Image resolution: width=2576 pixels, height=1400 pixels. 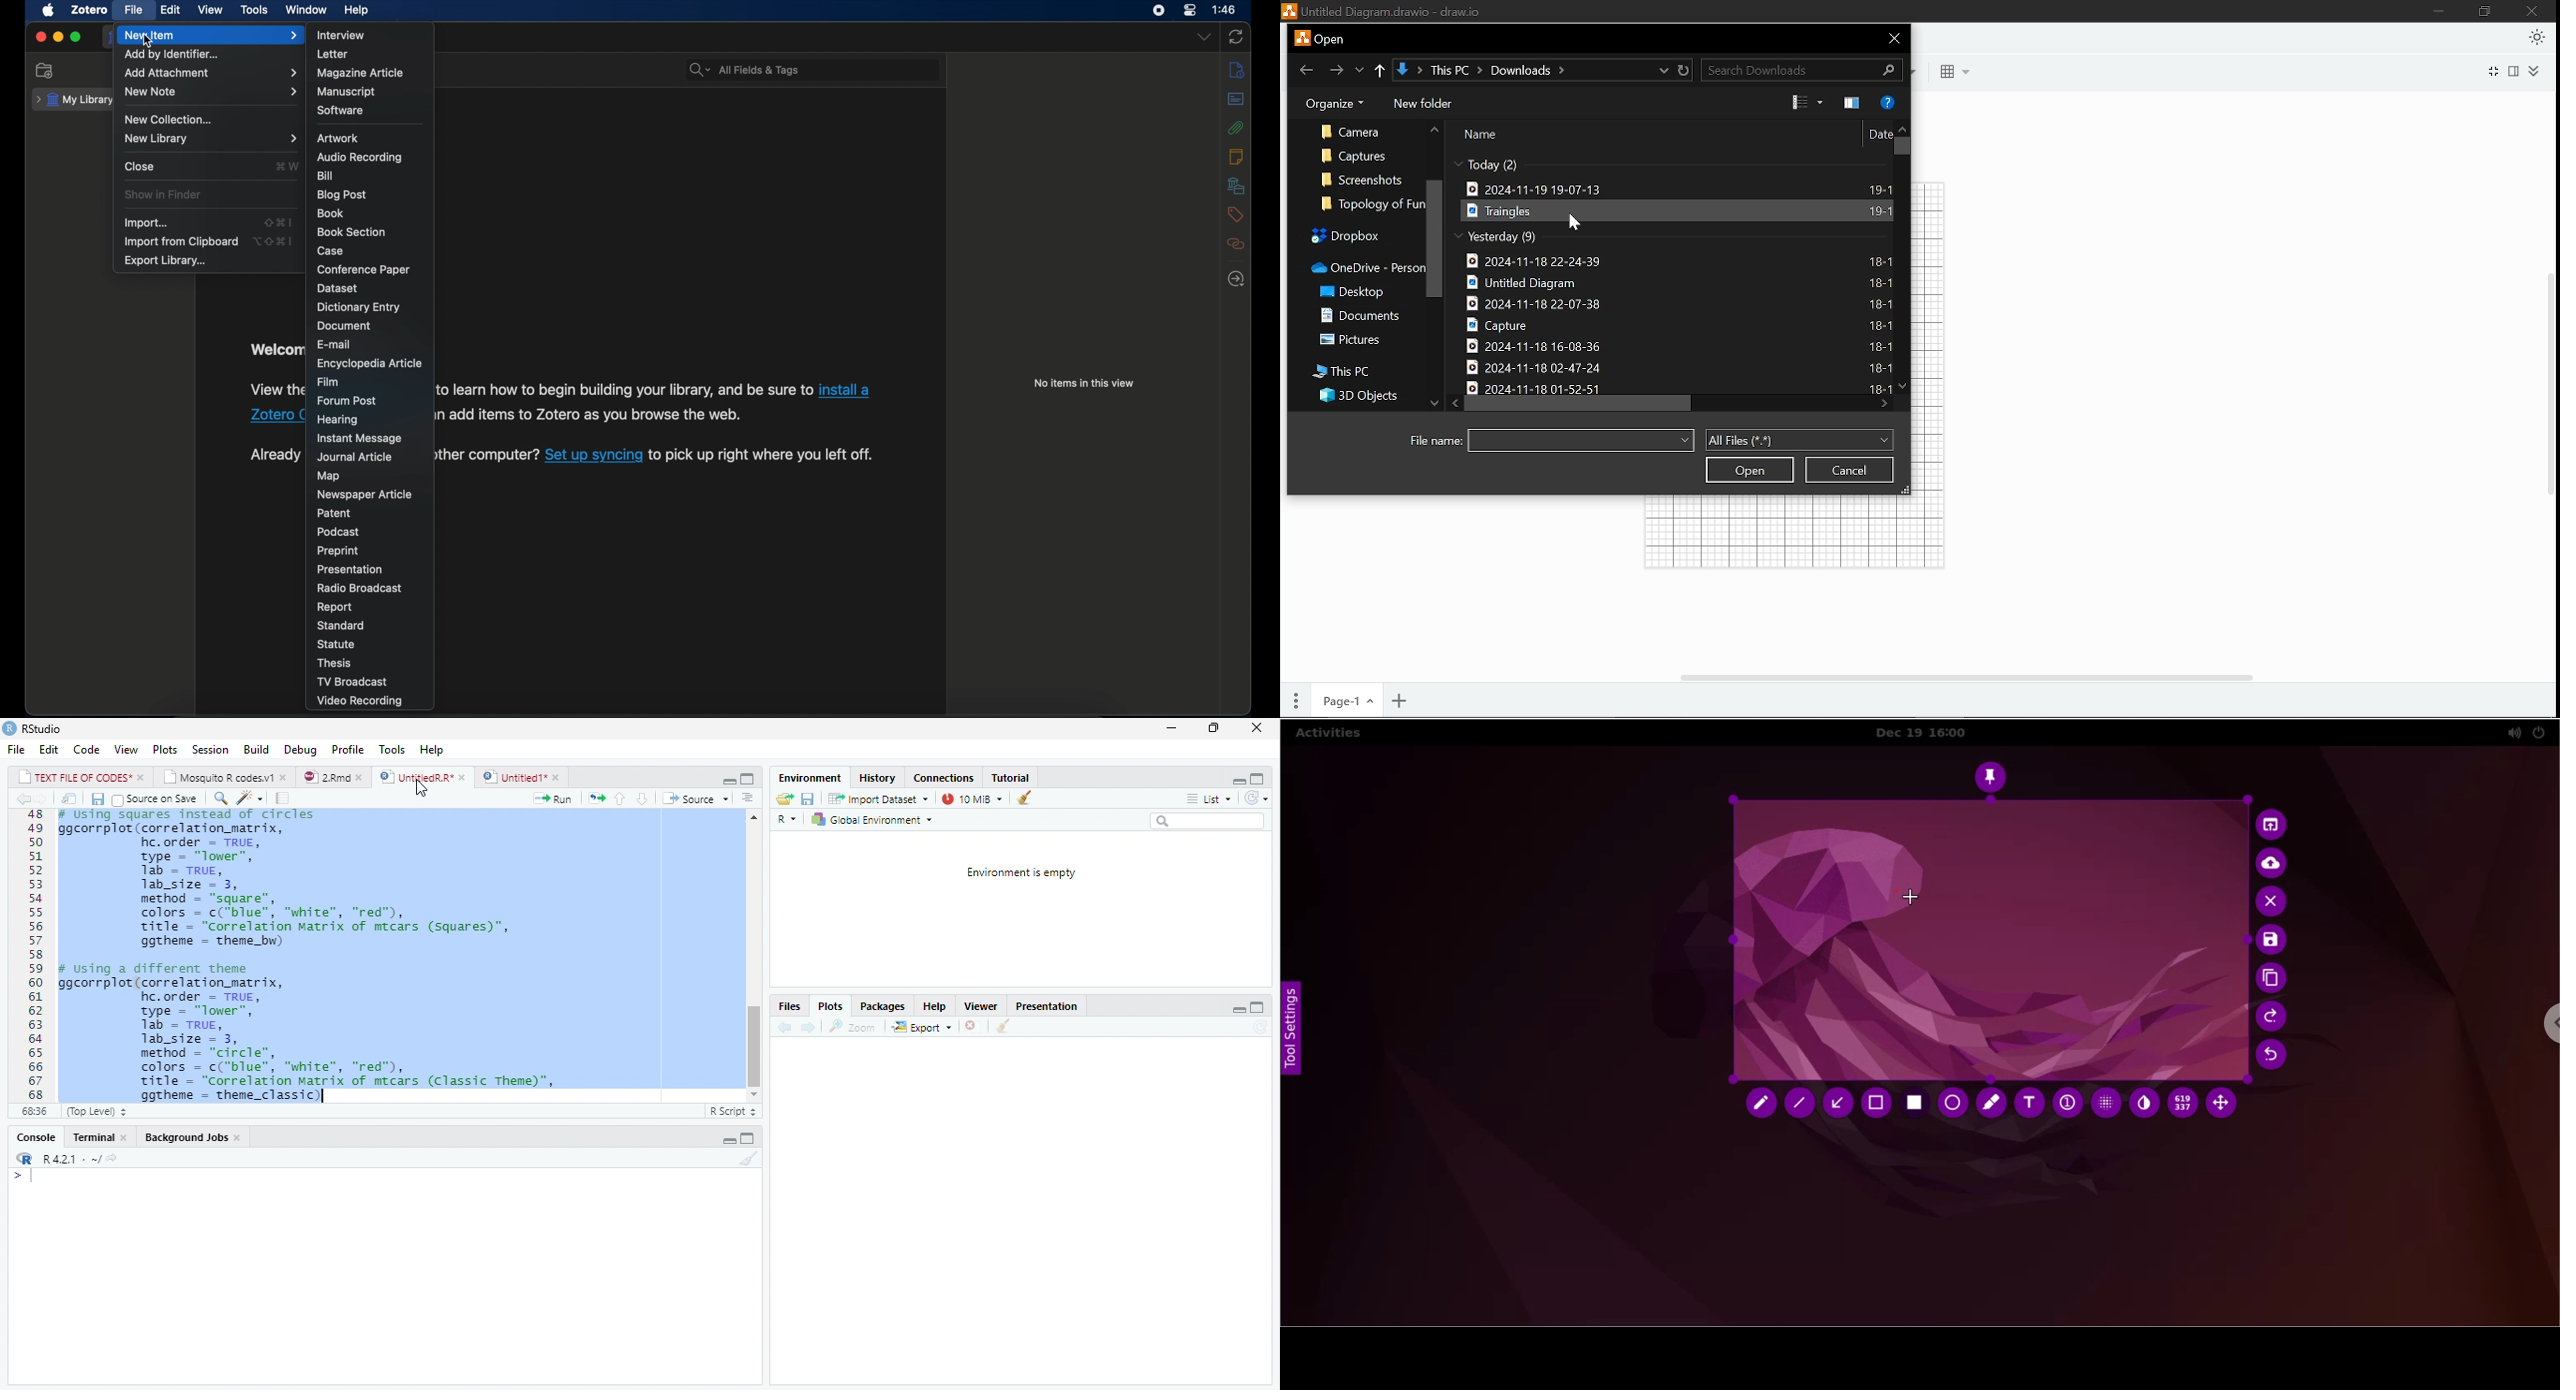 What do you see at coordinates (26, 800) in the screenshot?
I see `go back to the previous source location` at bounding box center [26, 800].